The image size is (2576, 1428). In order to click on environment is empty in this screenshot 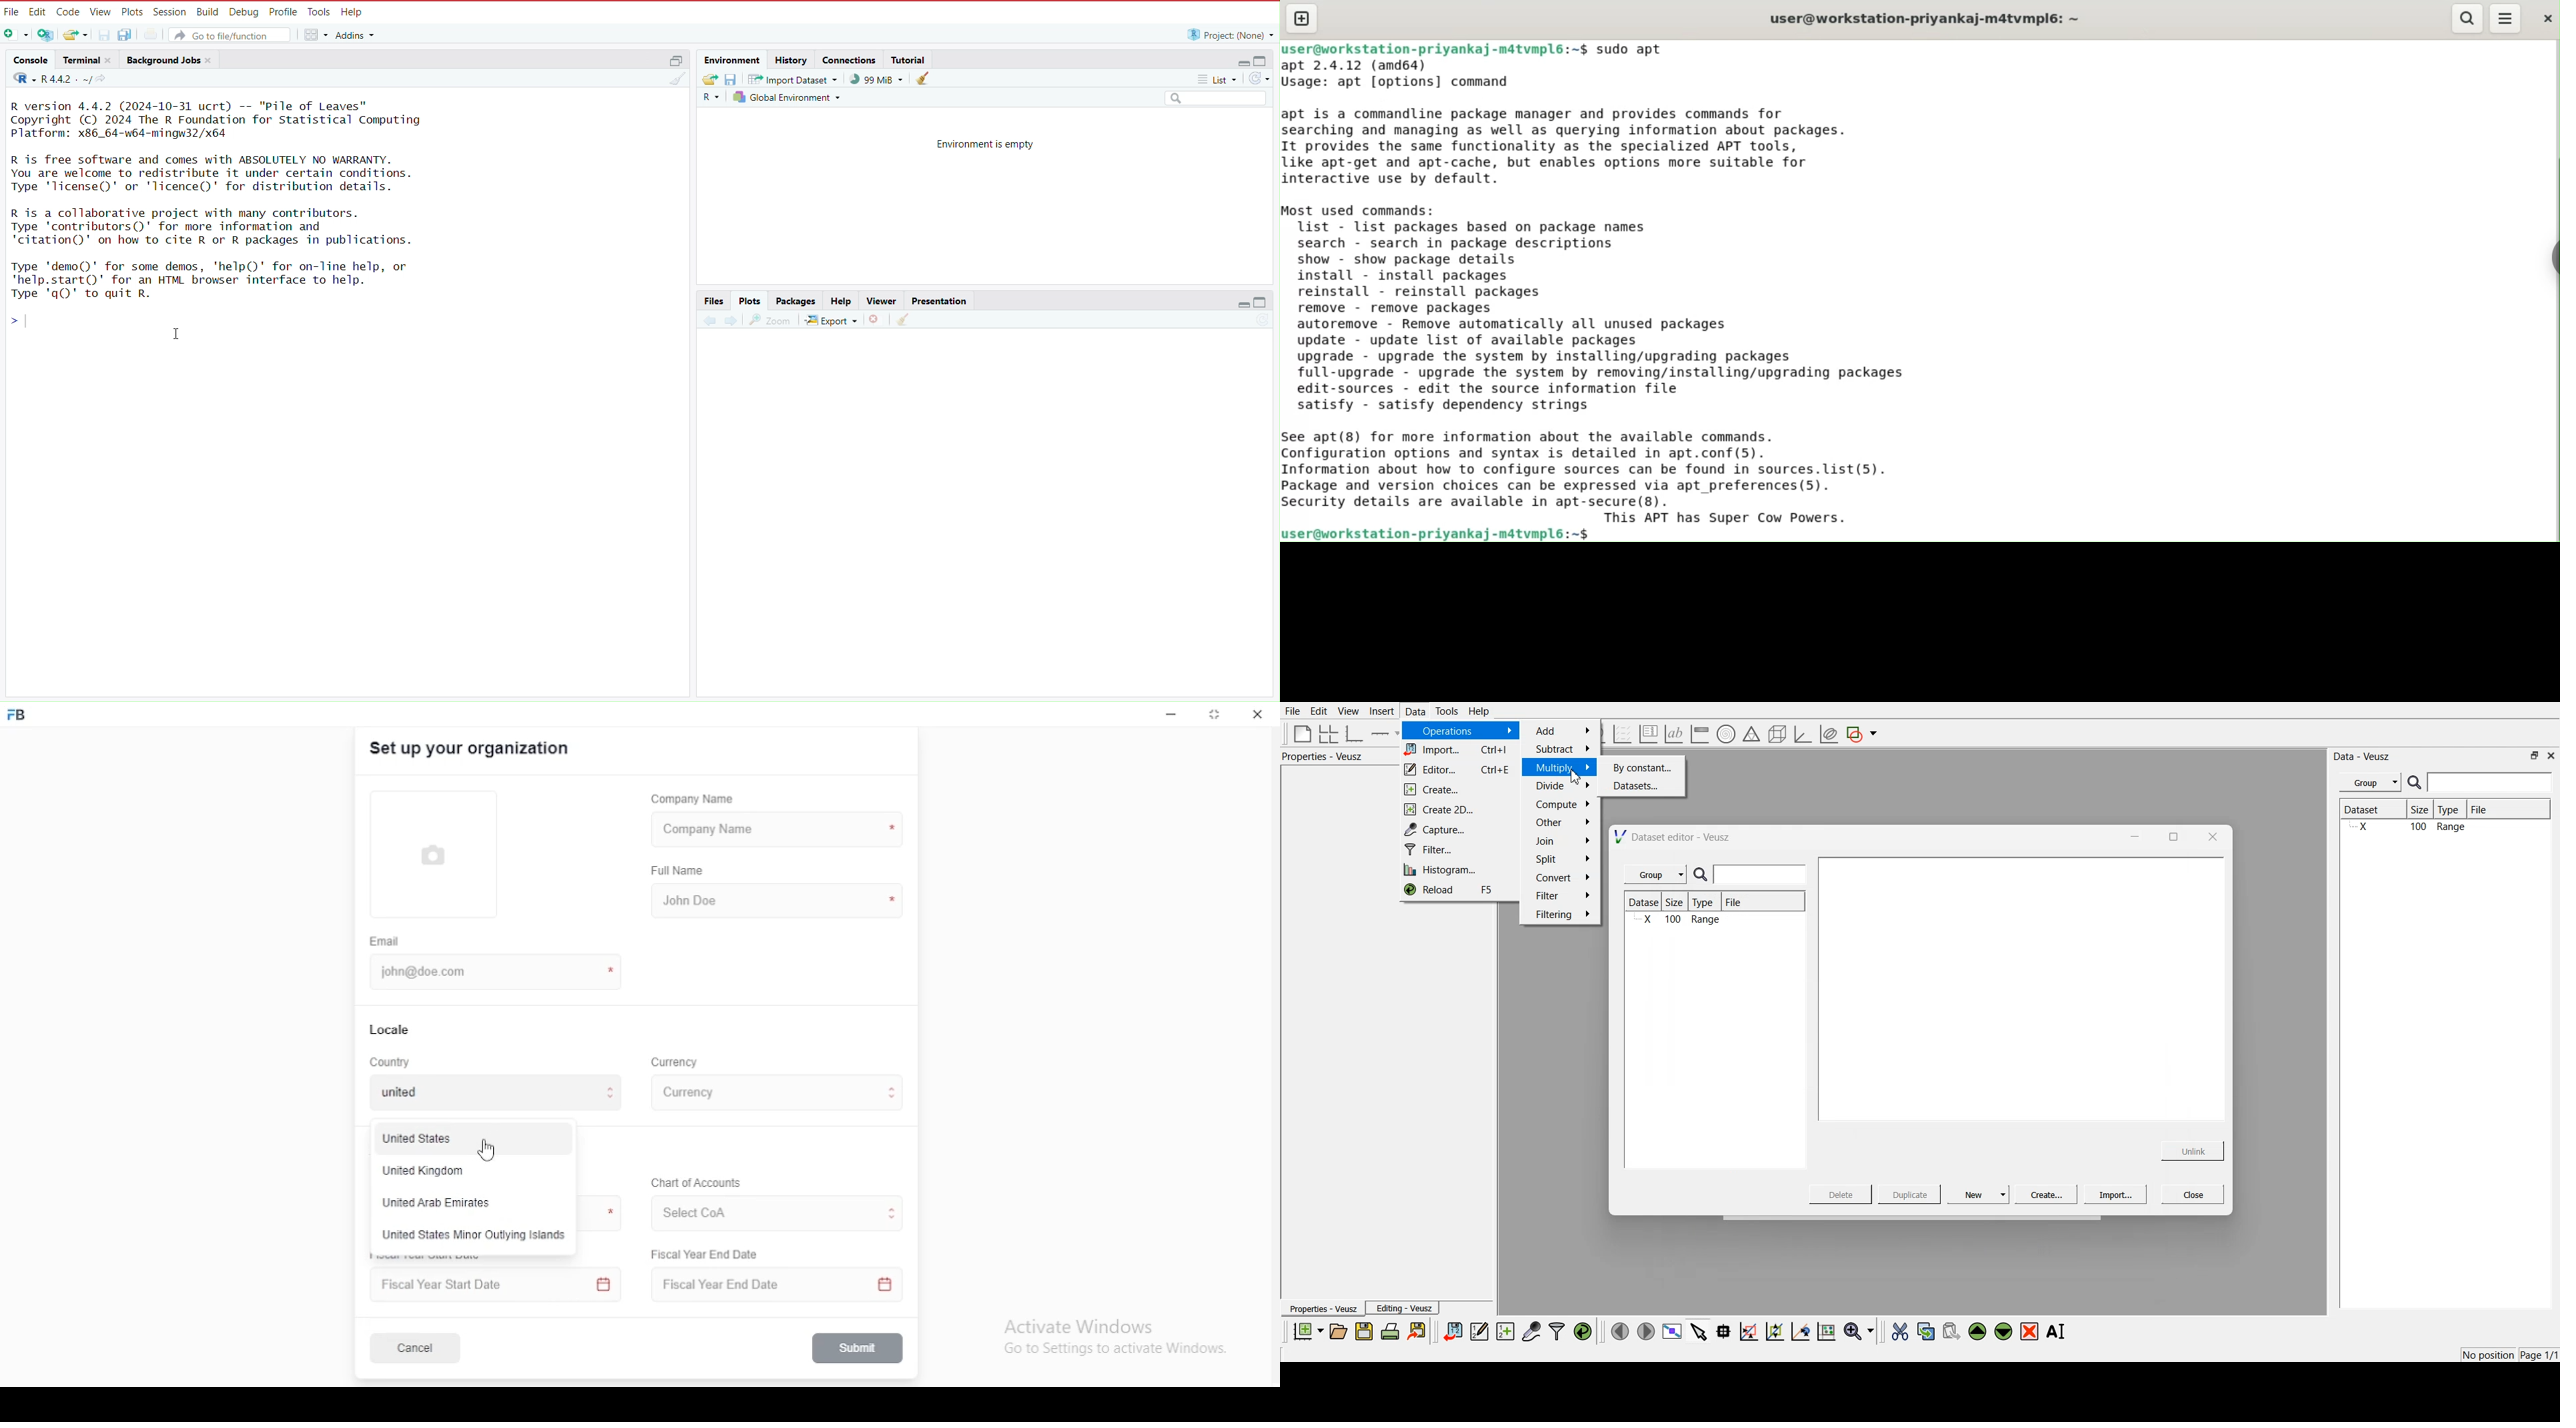, I will do `click(978, 143)`.